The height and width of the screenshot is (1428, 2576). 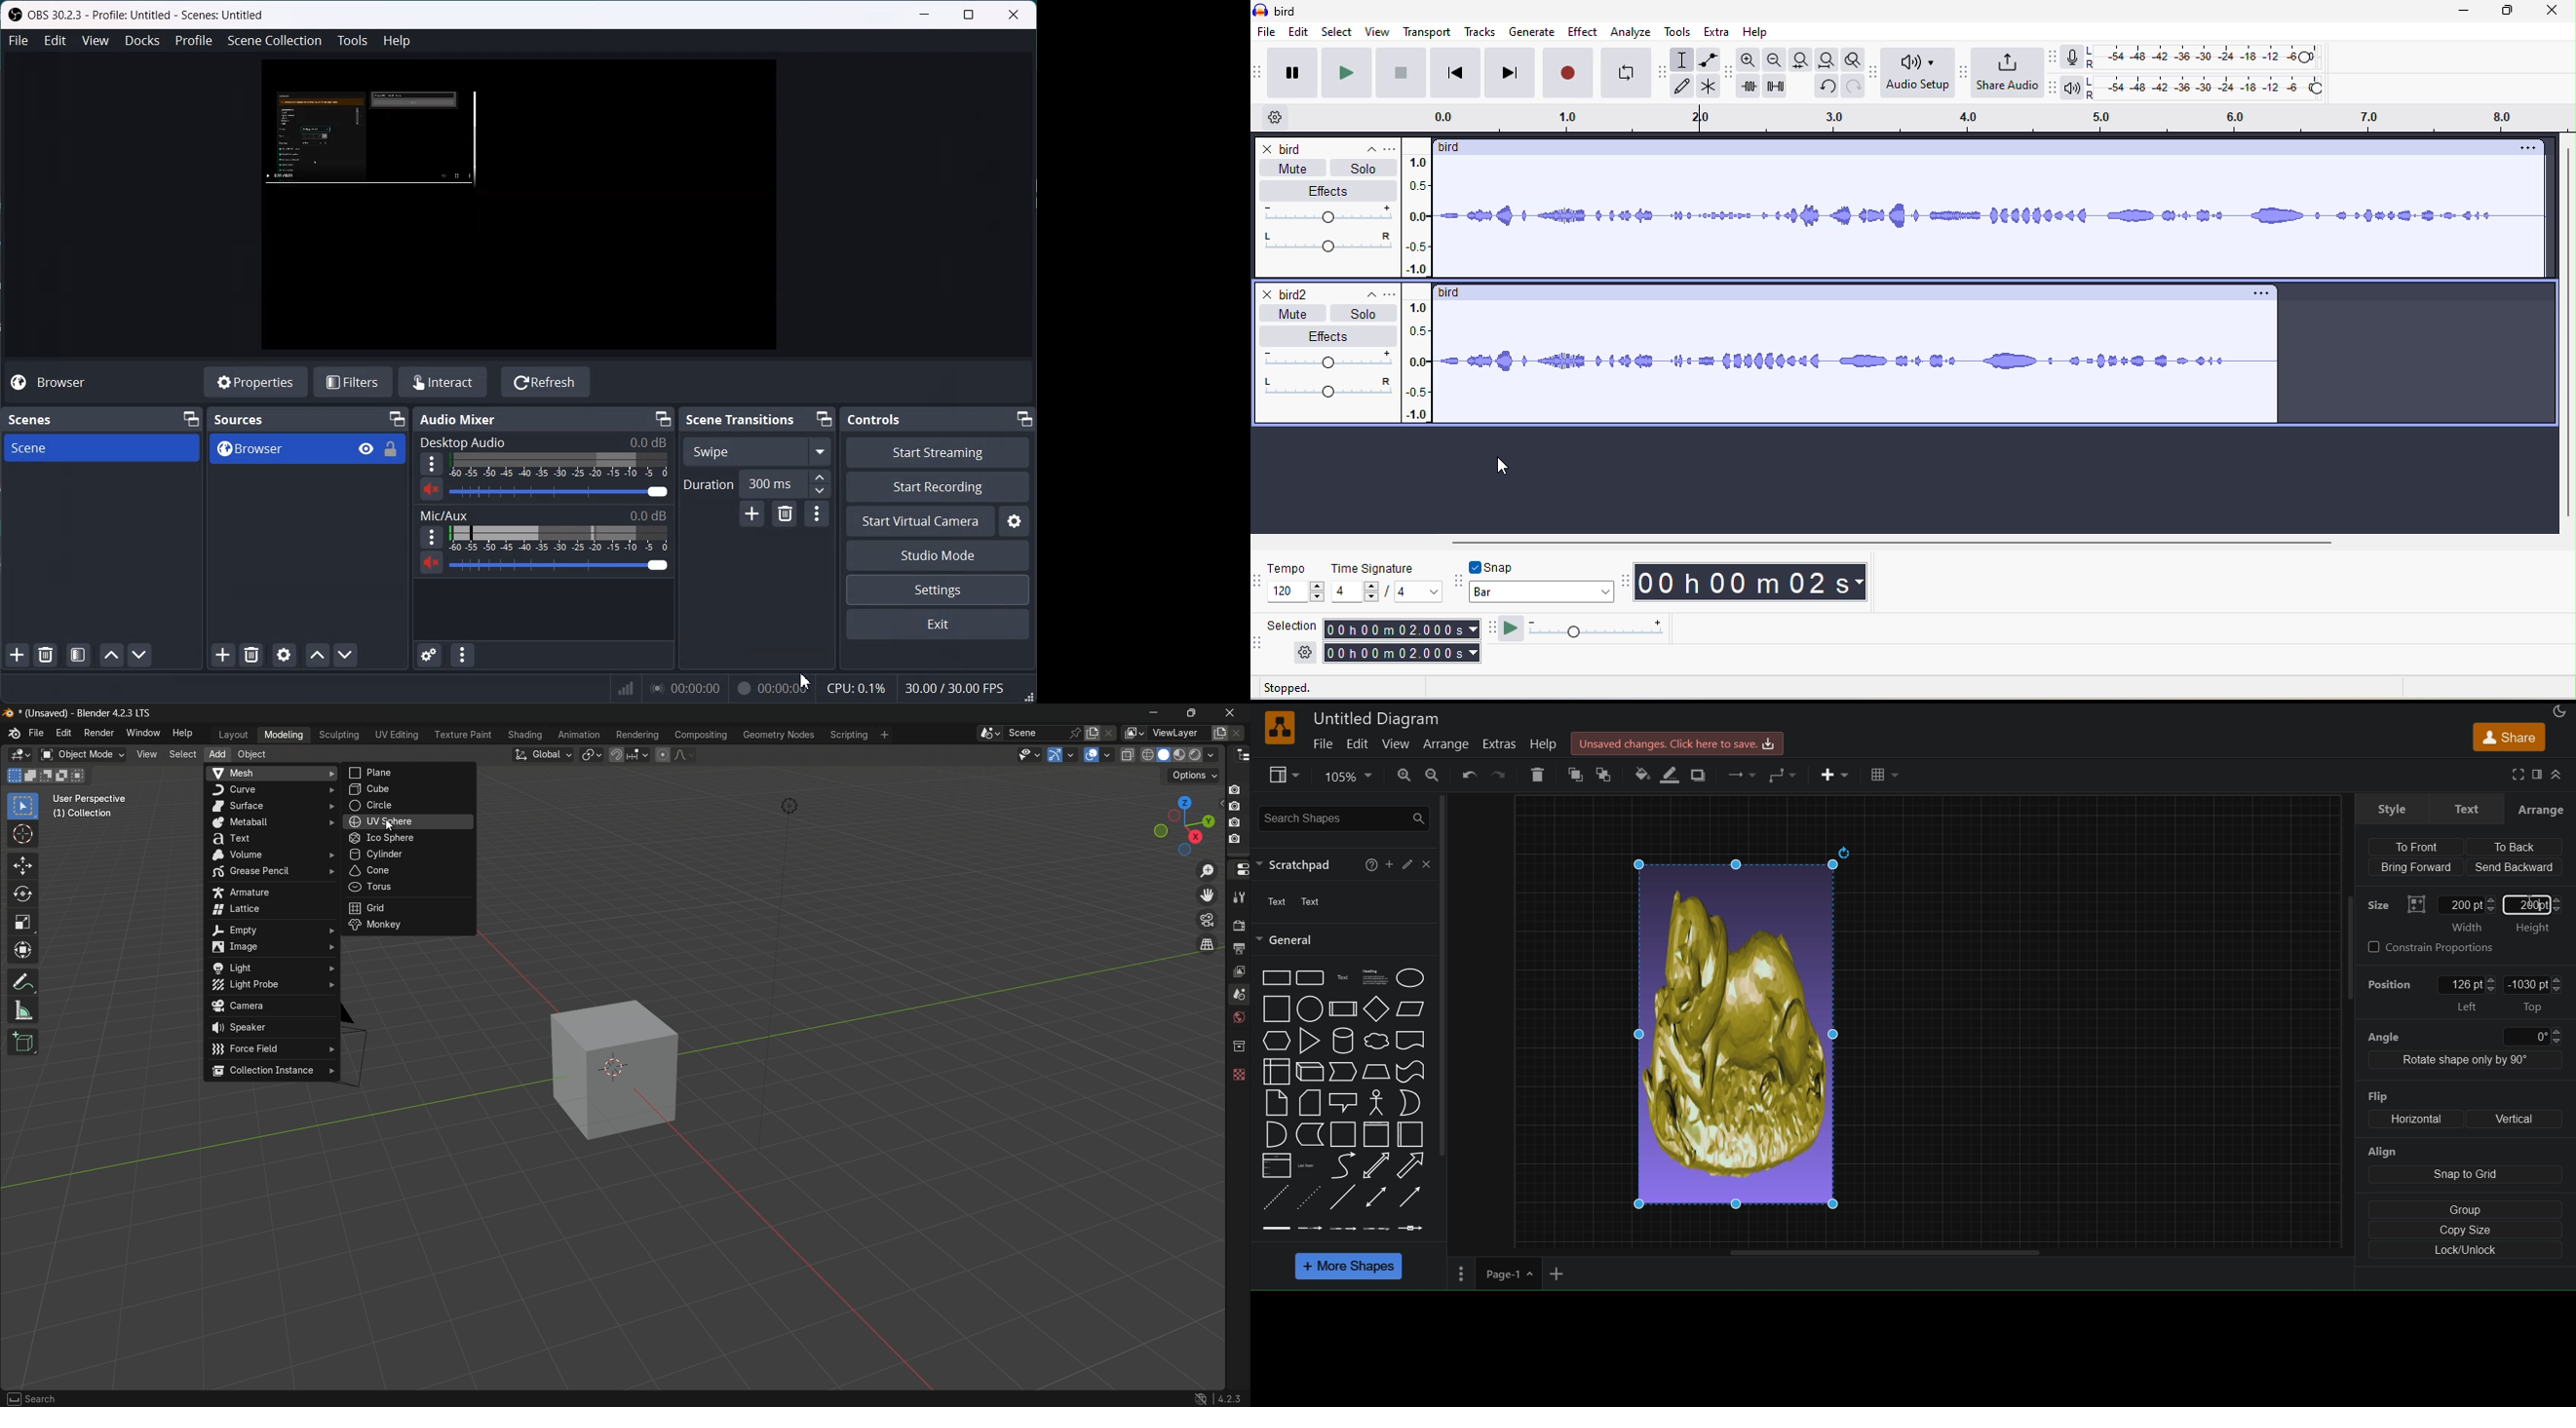 I want to click on audacity playback meter toolbar, so click(x=2055, y=87).